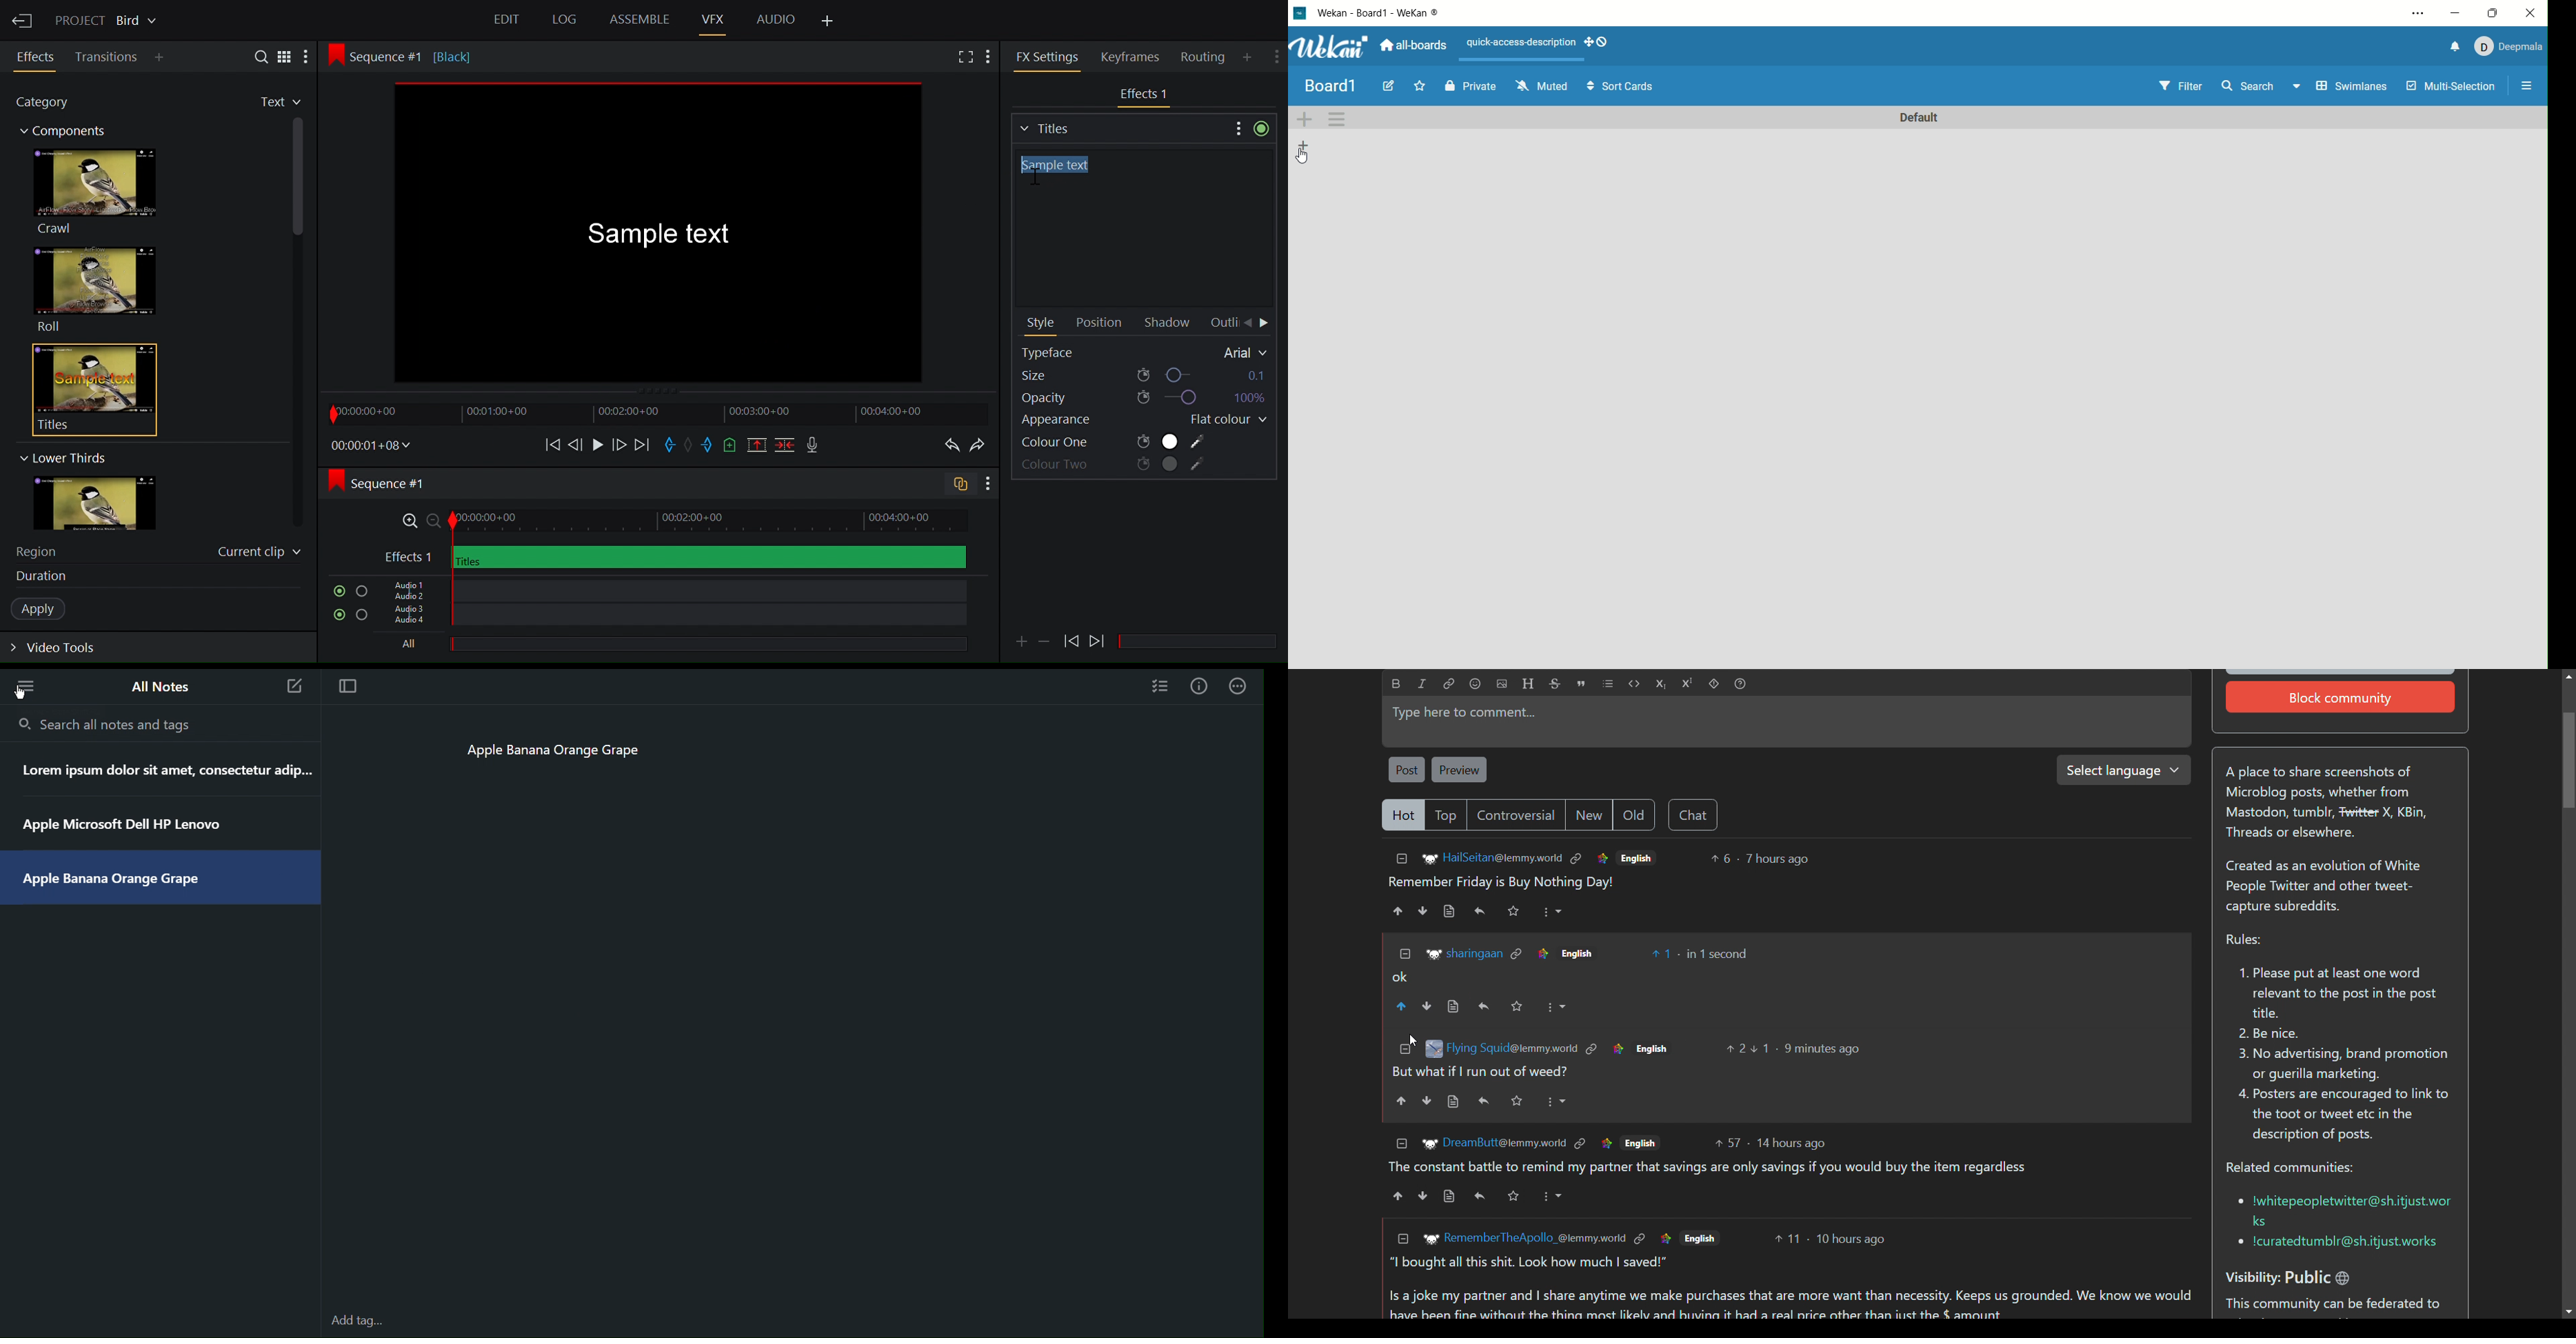  What do you see at coordinates (392, 483) in the screenshot?
I see `Sequence` at bounding box center [392, 483].